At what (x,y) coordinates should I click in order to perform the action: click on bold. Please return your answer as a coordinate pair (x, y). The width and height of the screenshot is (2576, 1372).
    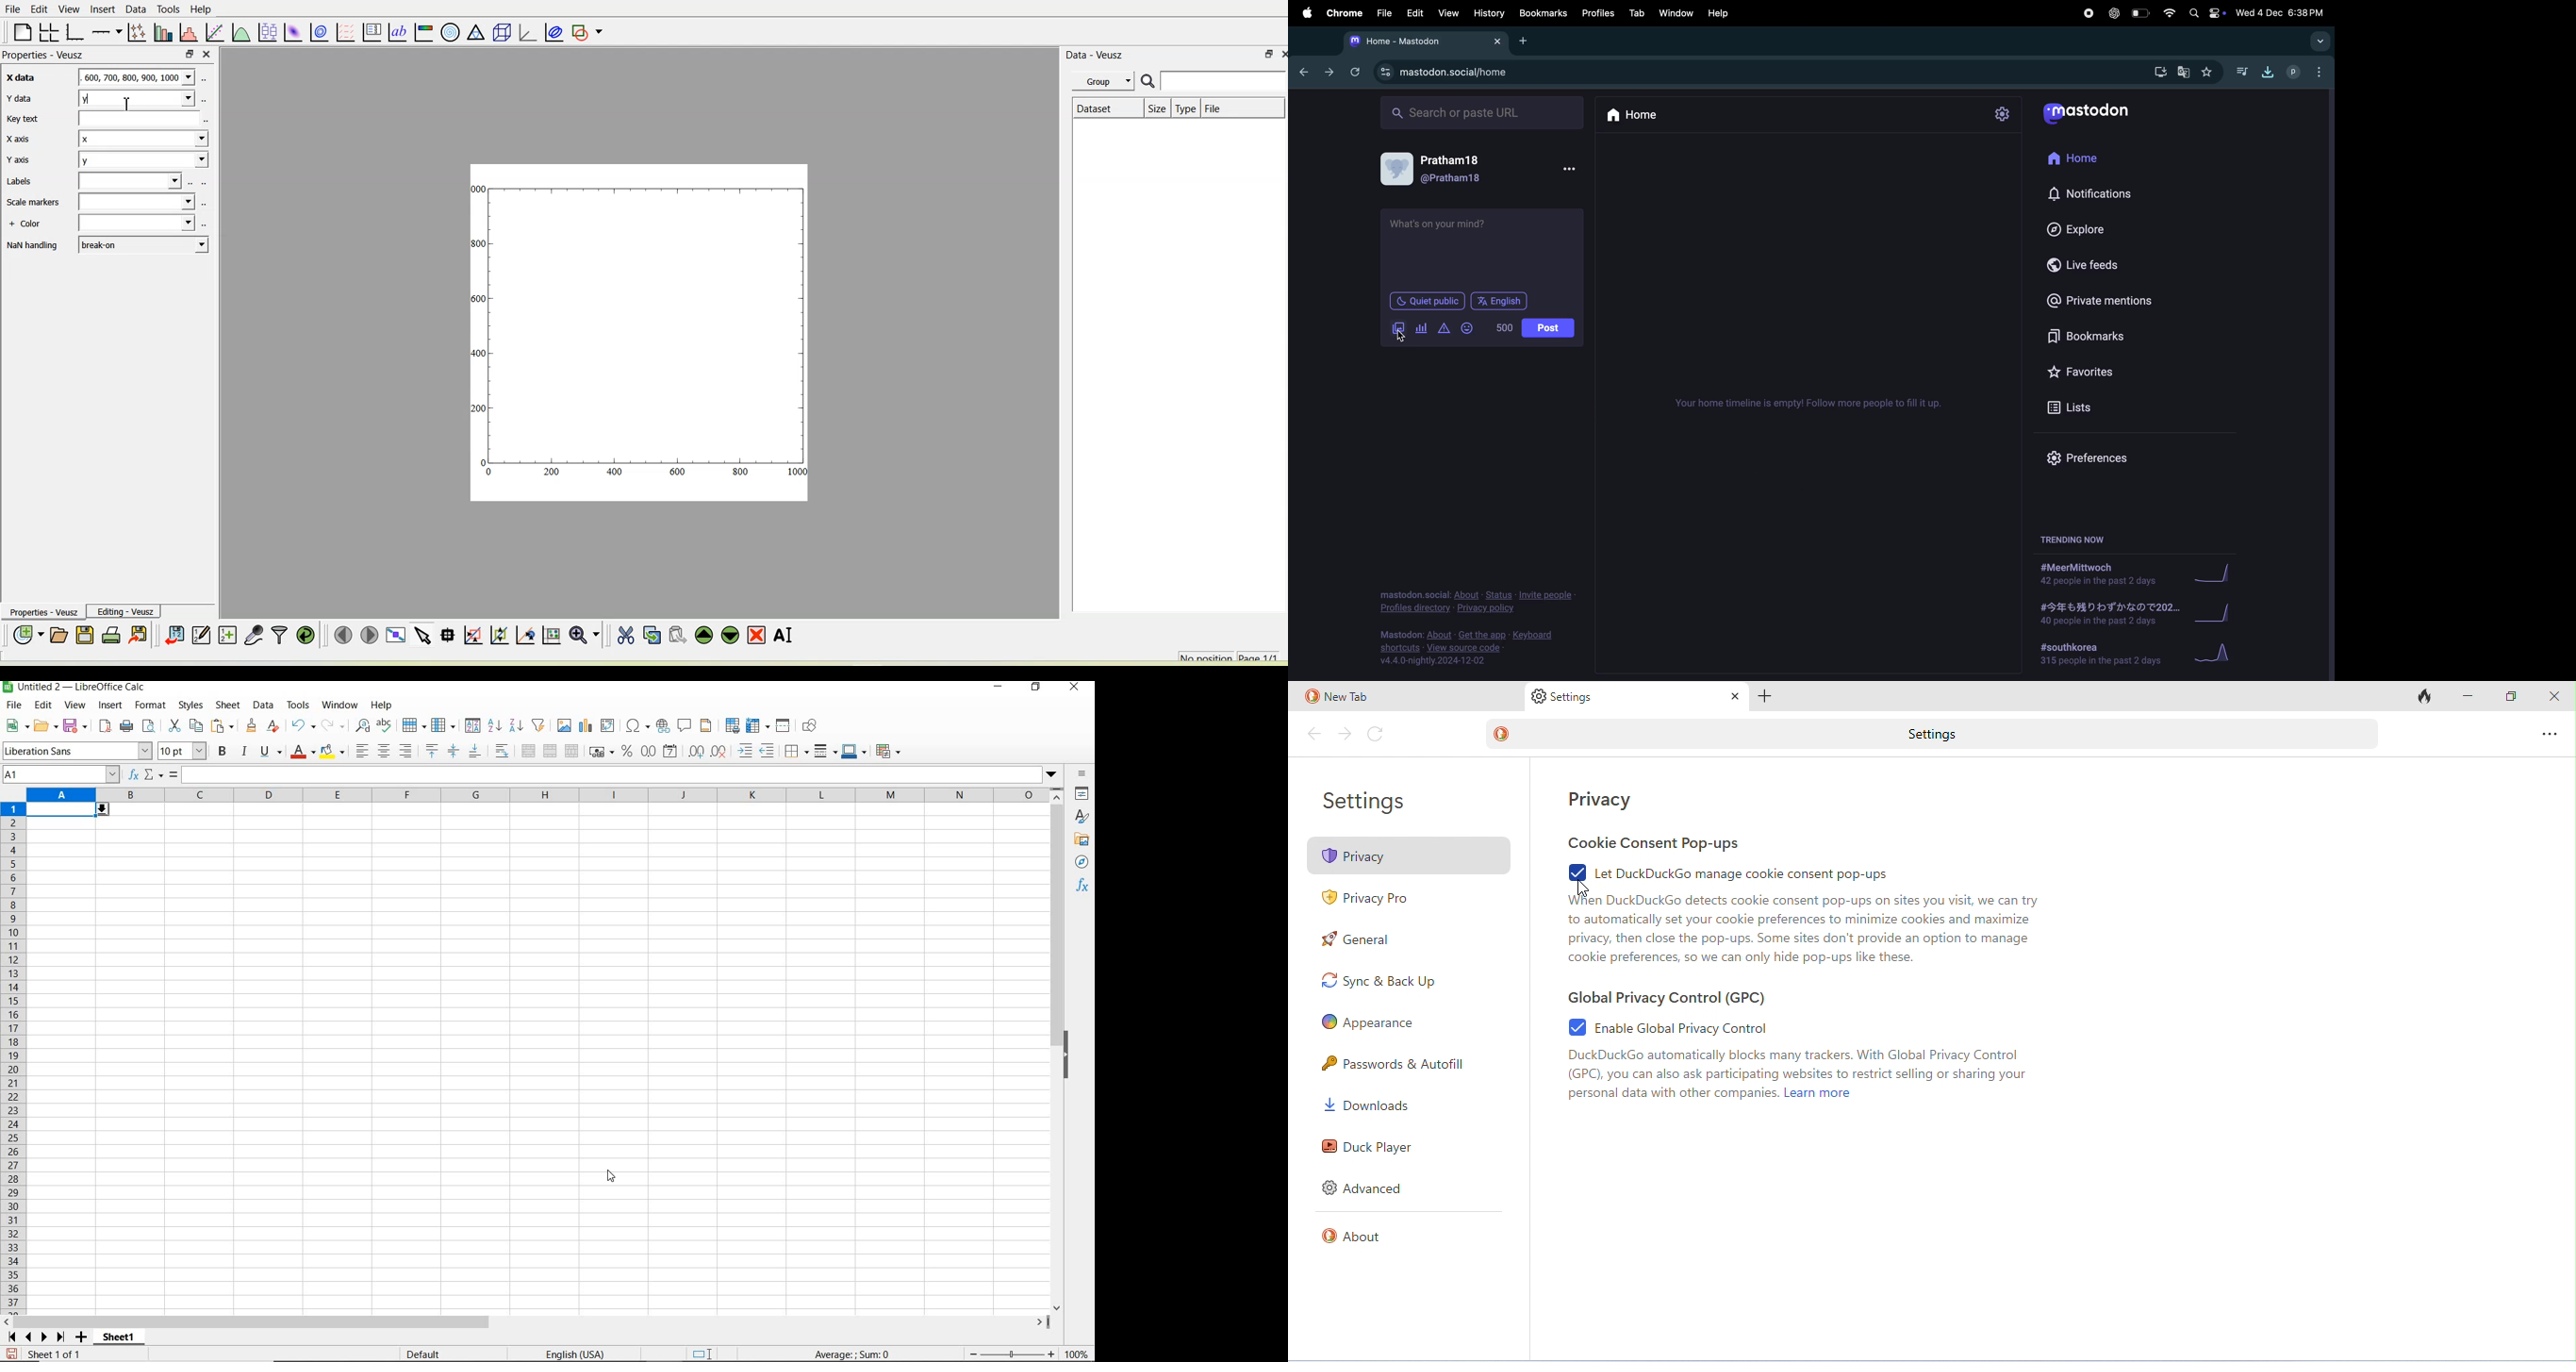
    Looking at the image, I should click on (224, 751).